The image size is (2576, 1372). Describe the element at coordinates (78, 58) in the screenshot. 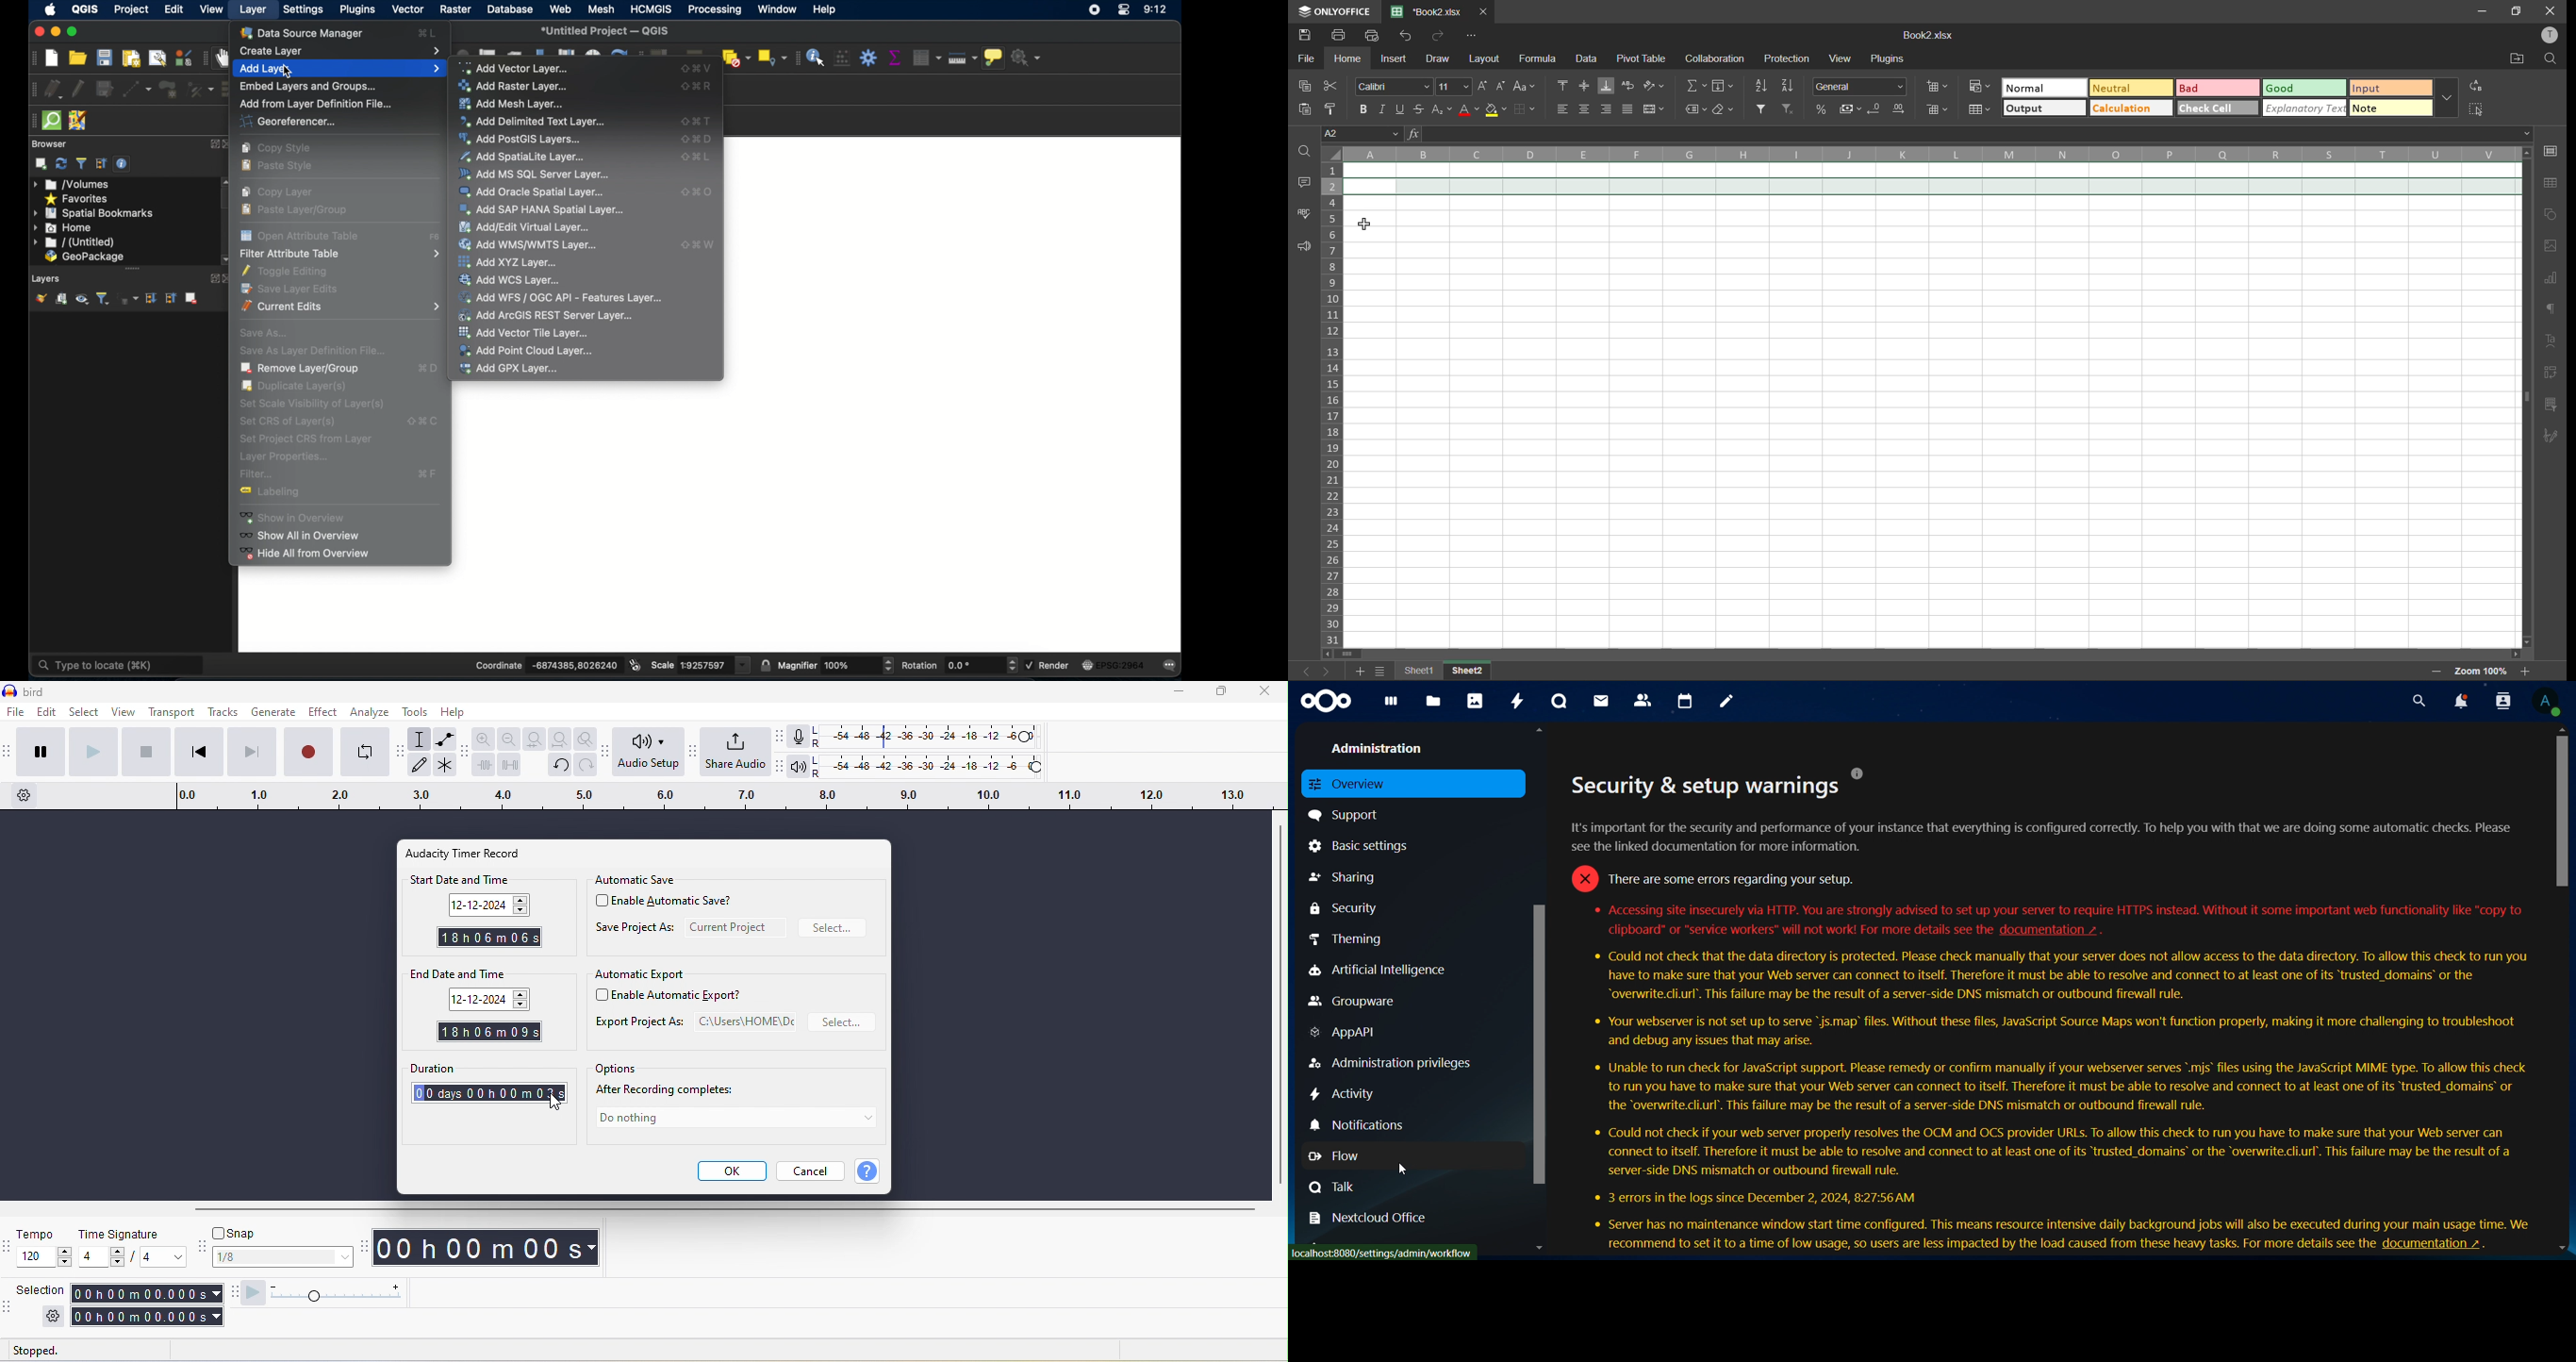

I see `open project` at that location.